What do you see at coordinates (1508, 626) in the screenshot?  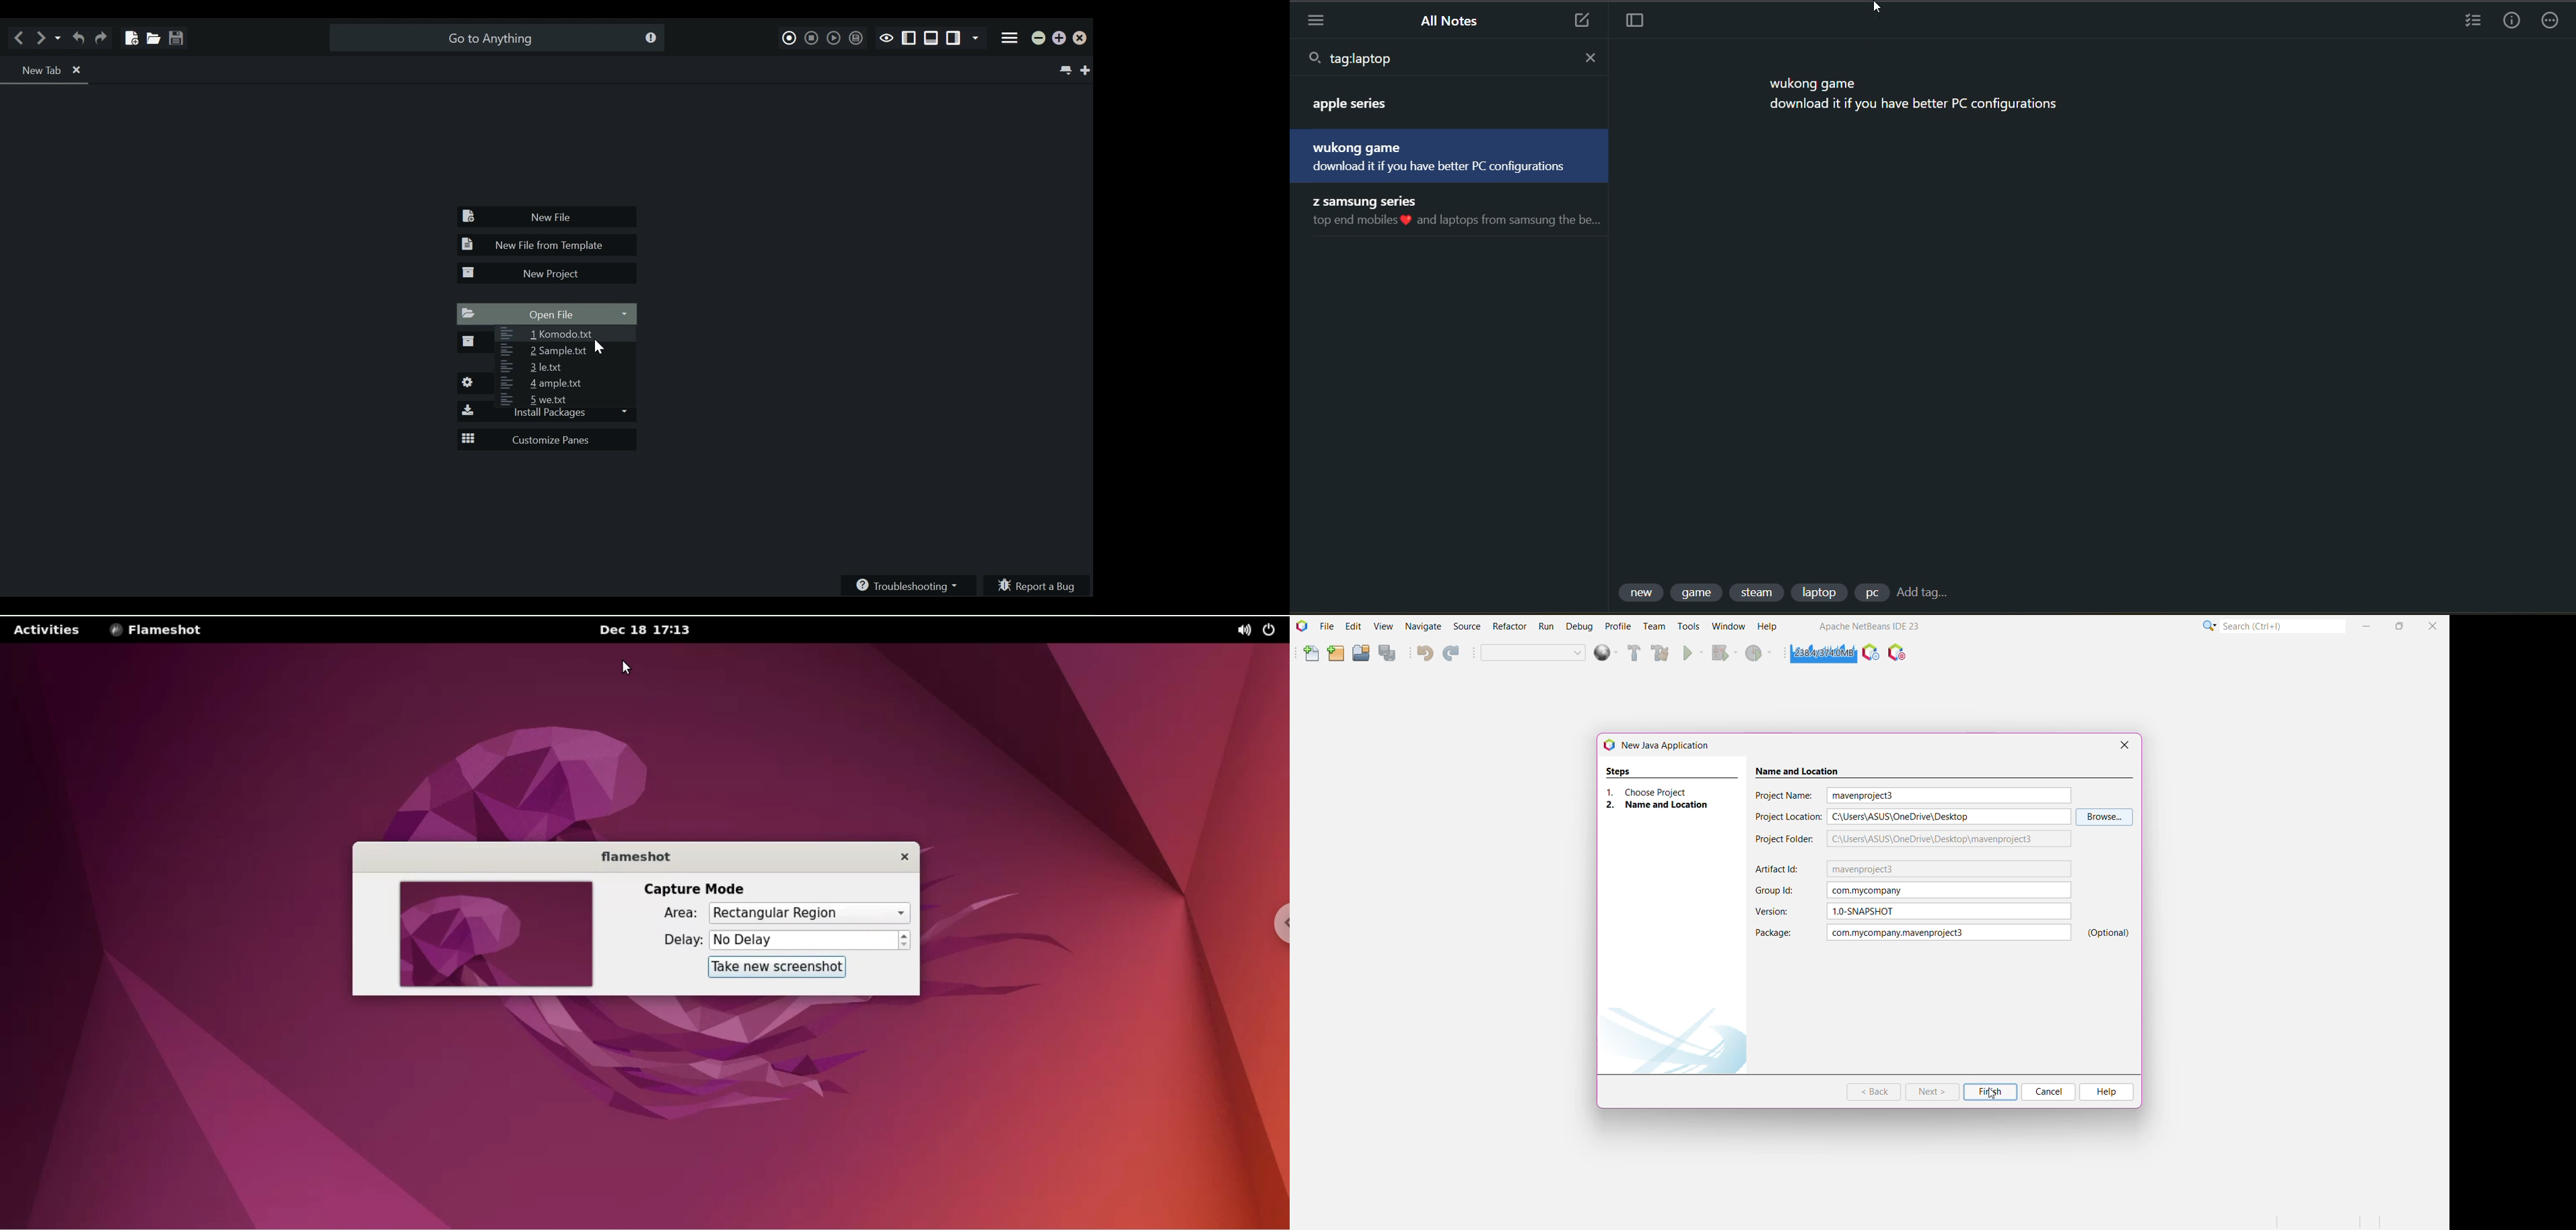 I see `Refractor` at bounding box center [1508, 626].